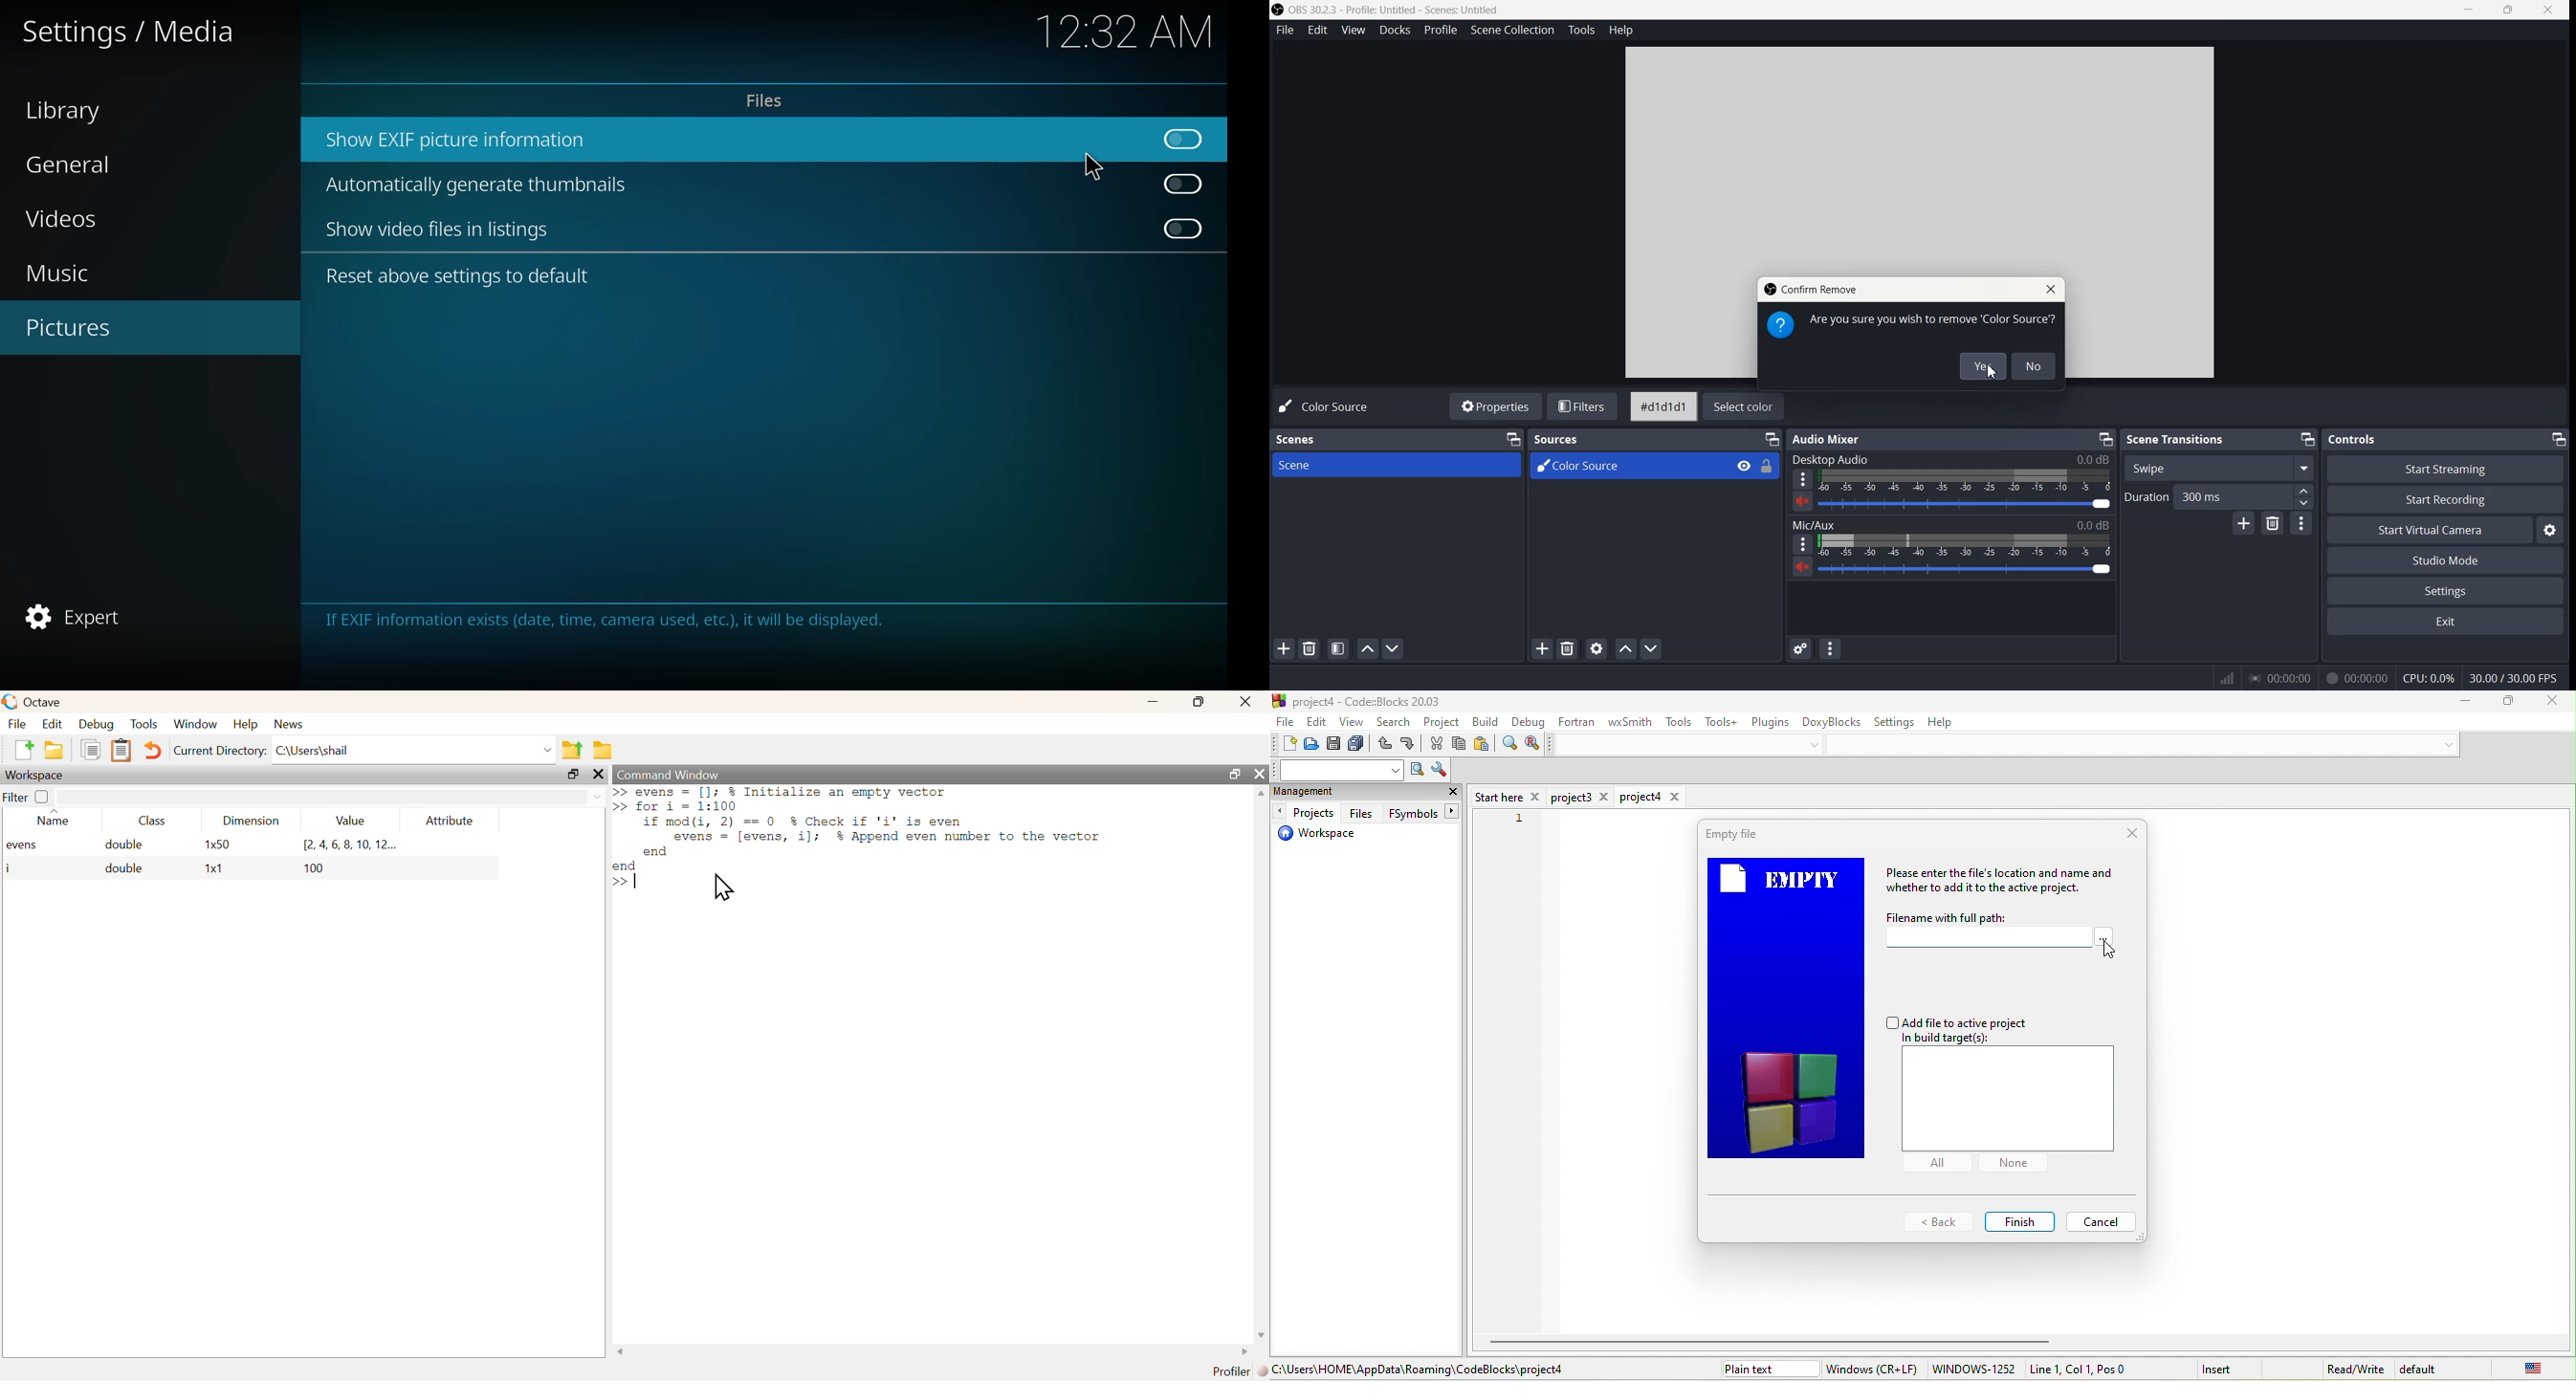  I want to click on project, so click(1442, 723).